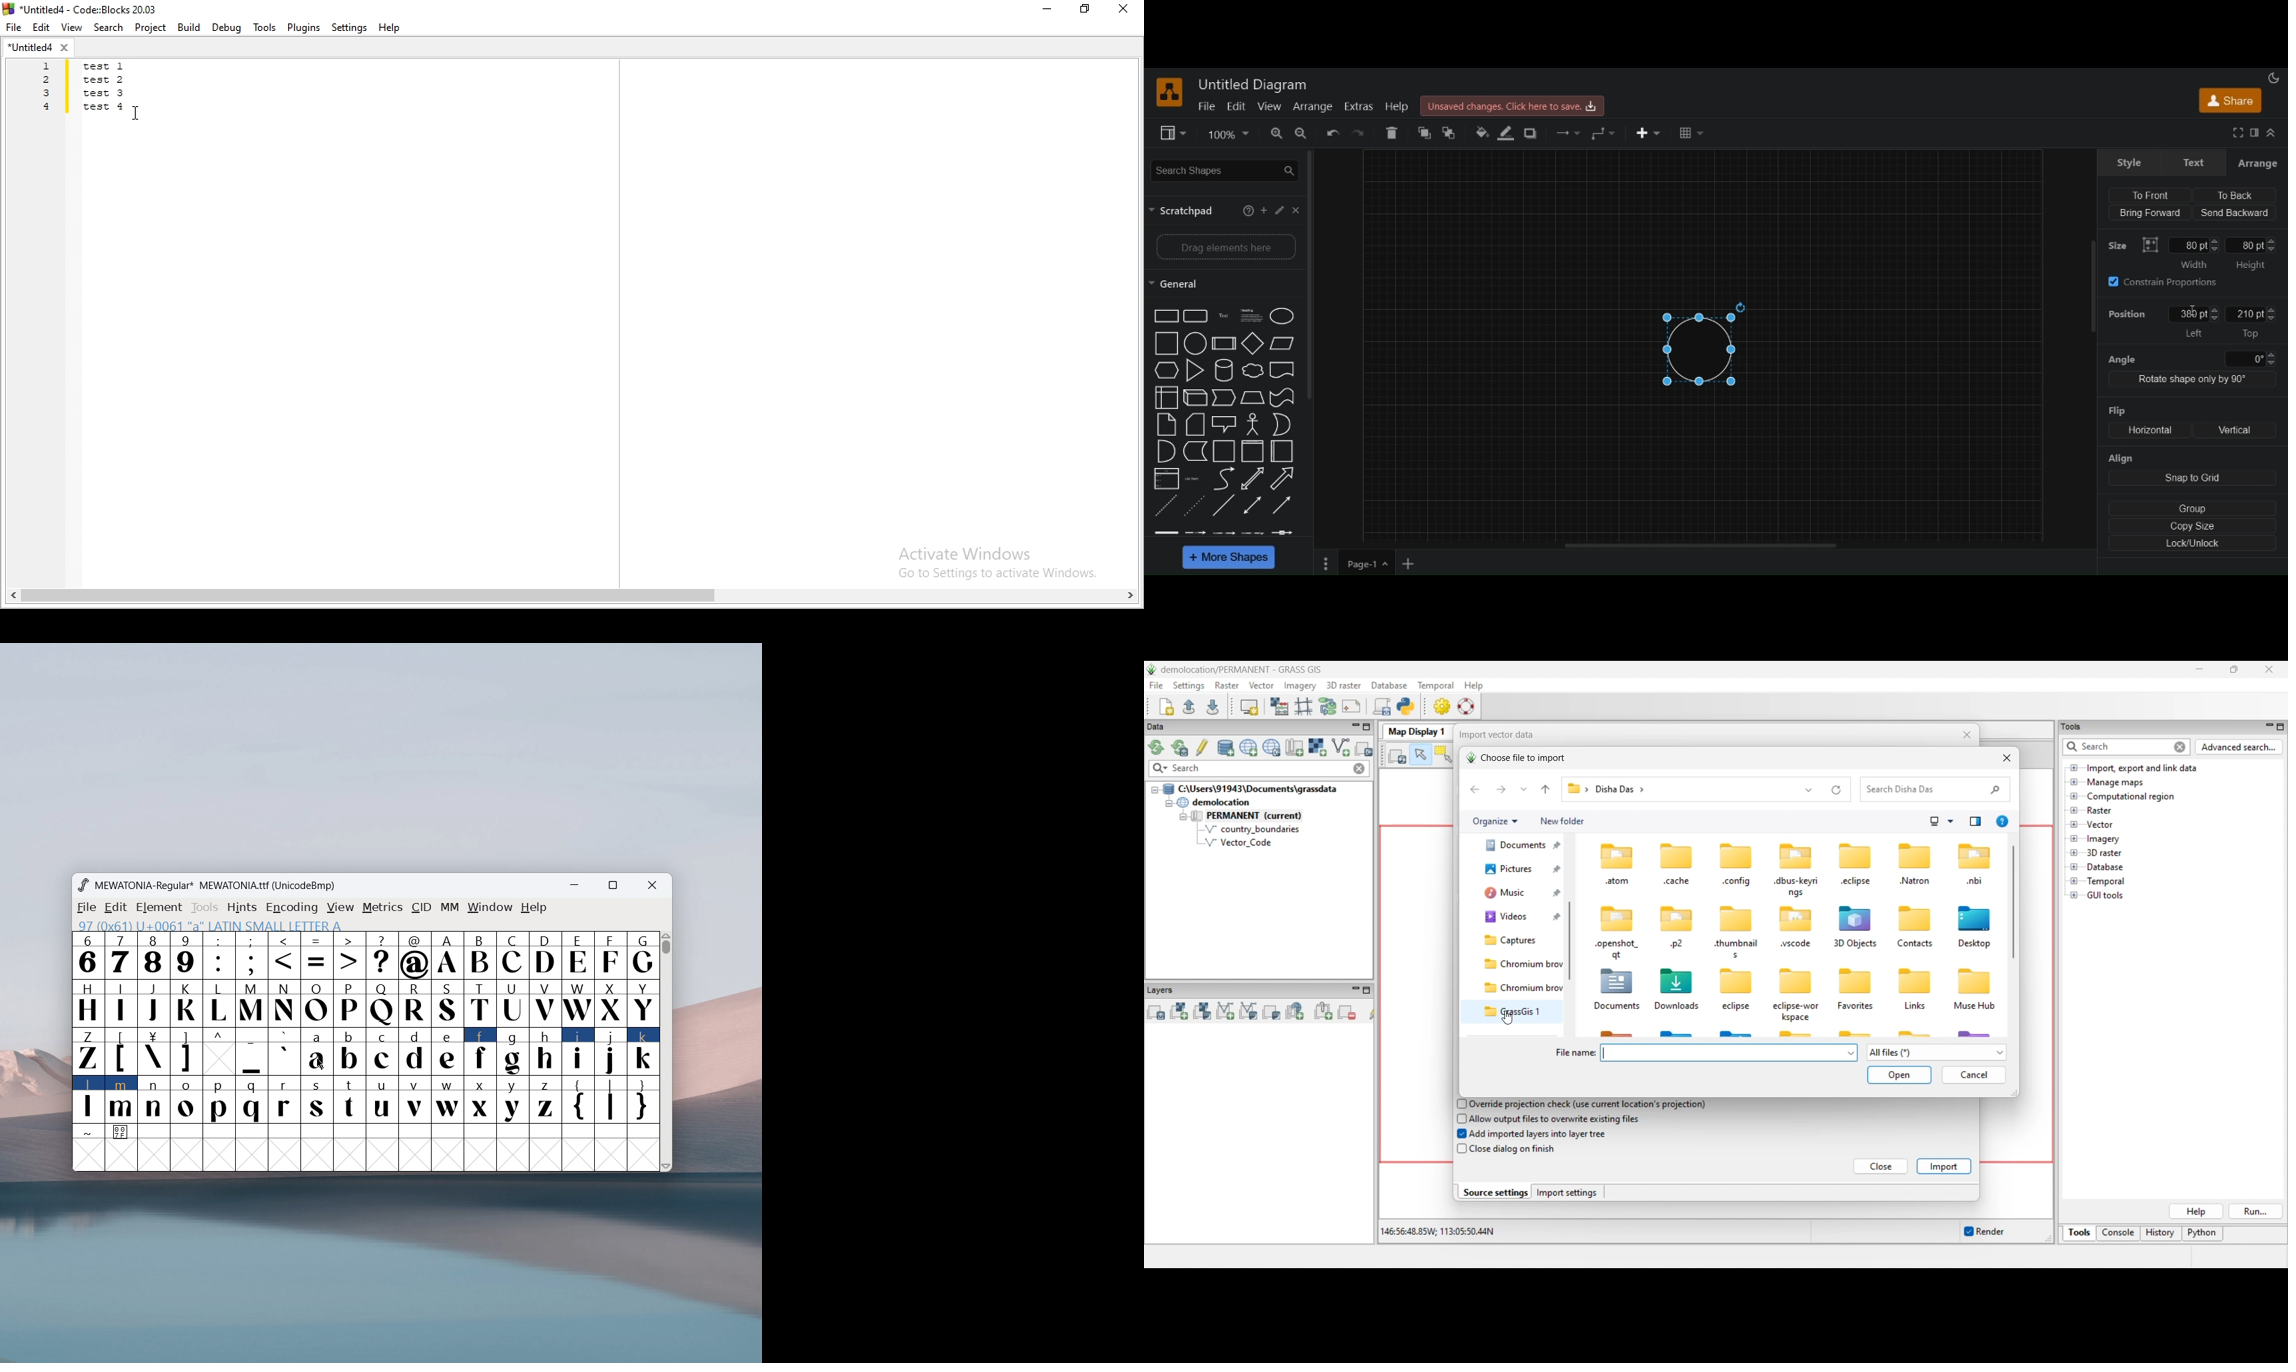 The width and height of the screenshot is (2296, 1372). What do you see at coordinates (2154, 192) in the screenshot?
I see `to front` at bounding box center [2154, 192].